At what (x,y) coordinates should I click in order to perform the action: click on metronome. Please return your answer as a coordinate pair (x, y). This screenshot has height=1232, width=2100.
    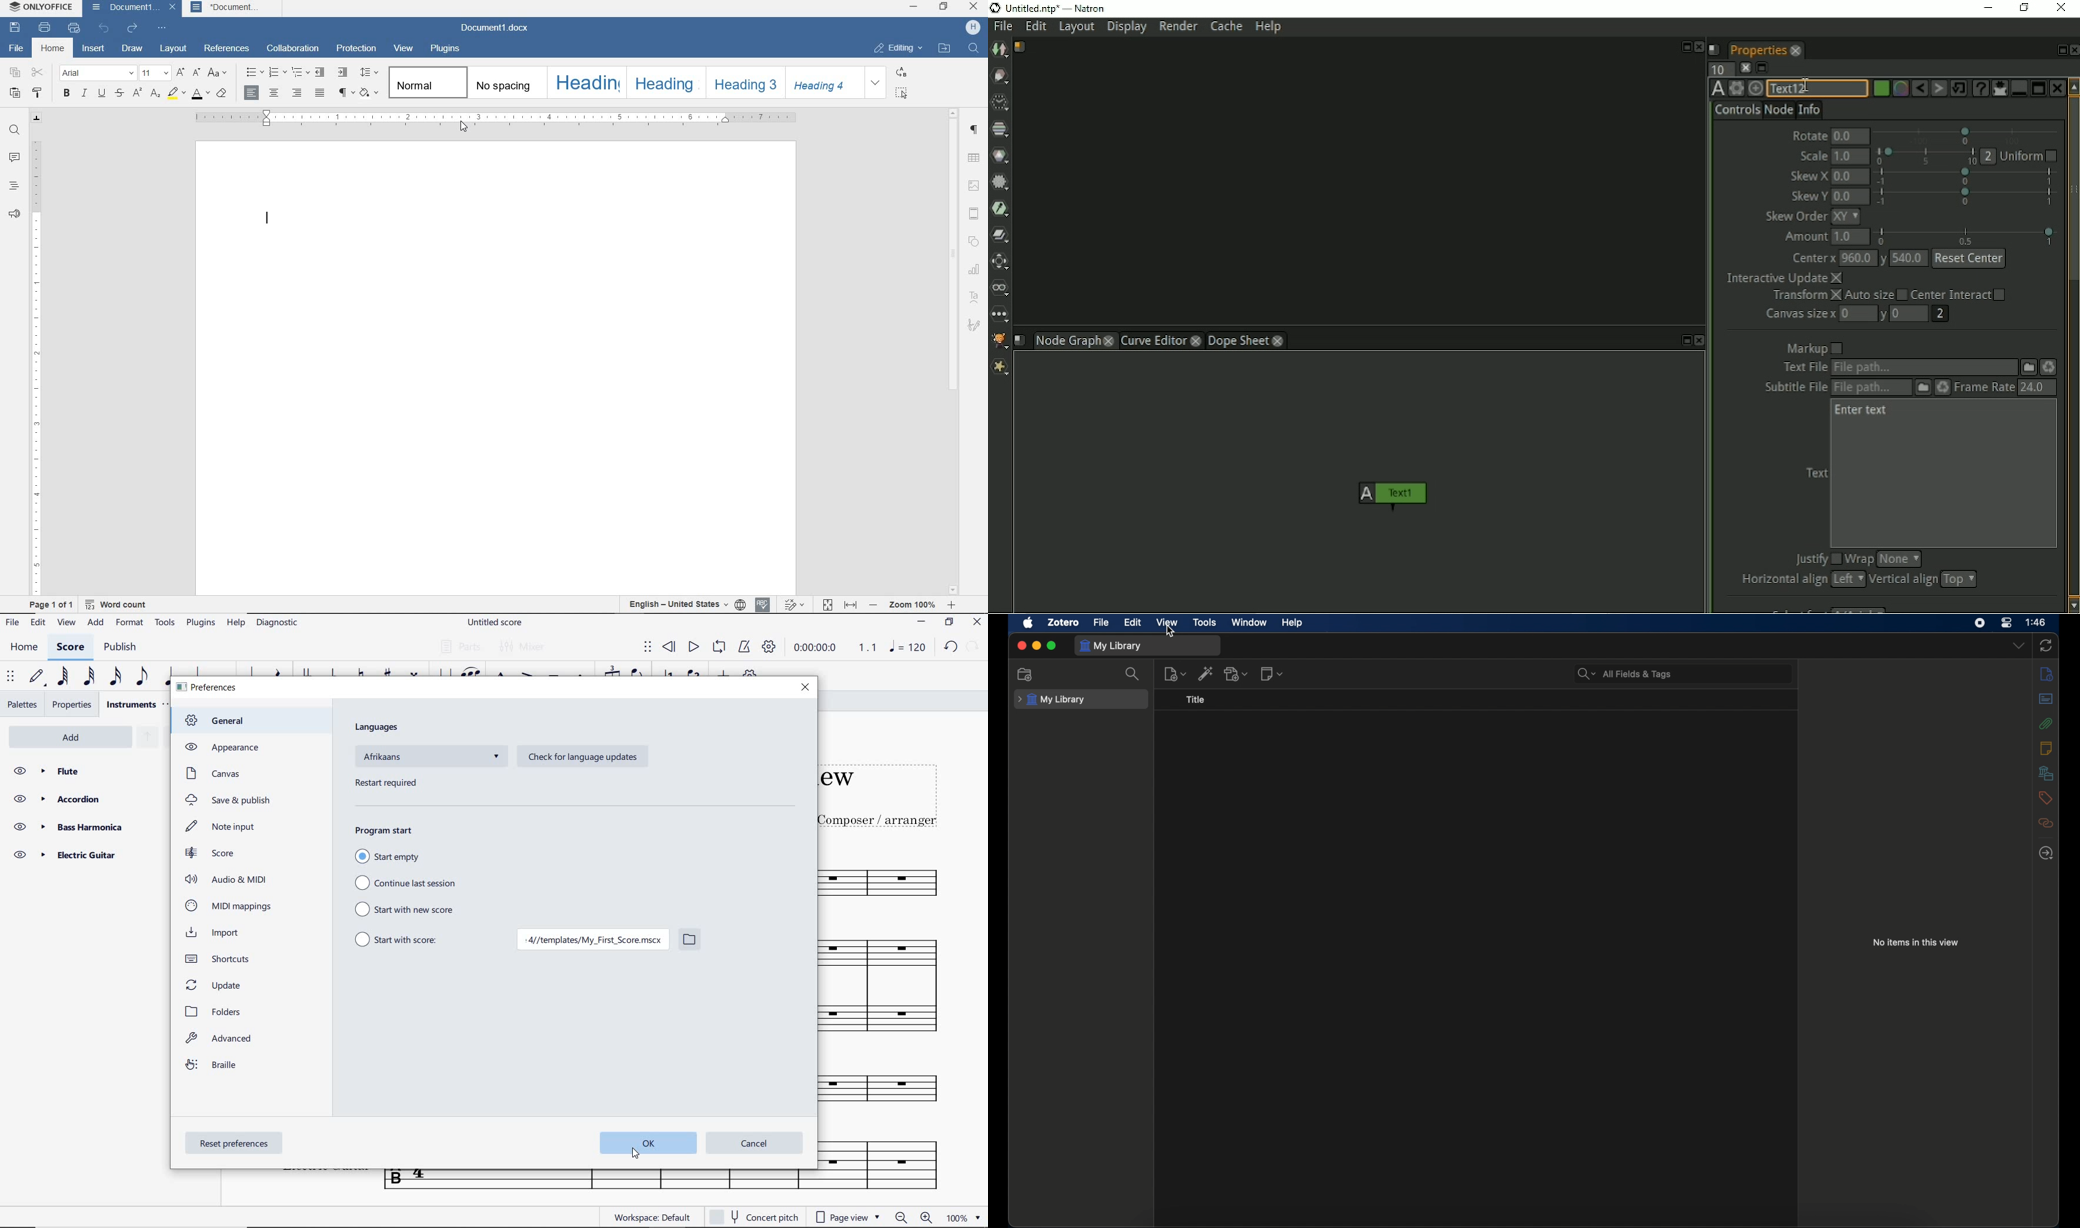
    Looking at the image, I should click on (744, 648).